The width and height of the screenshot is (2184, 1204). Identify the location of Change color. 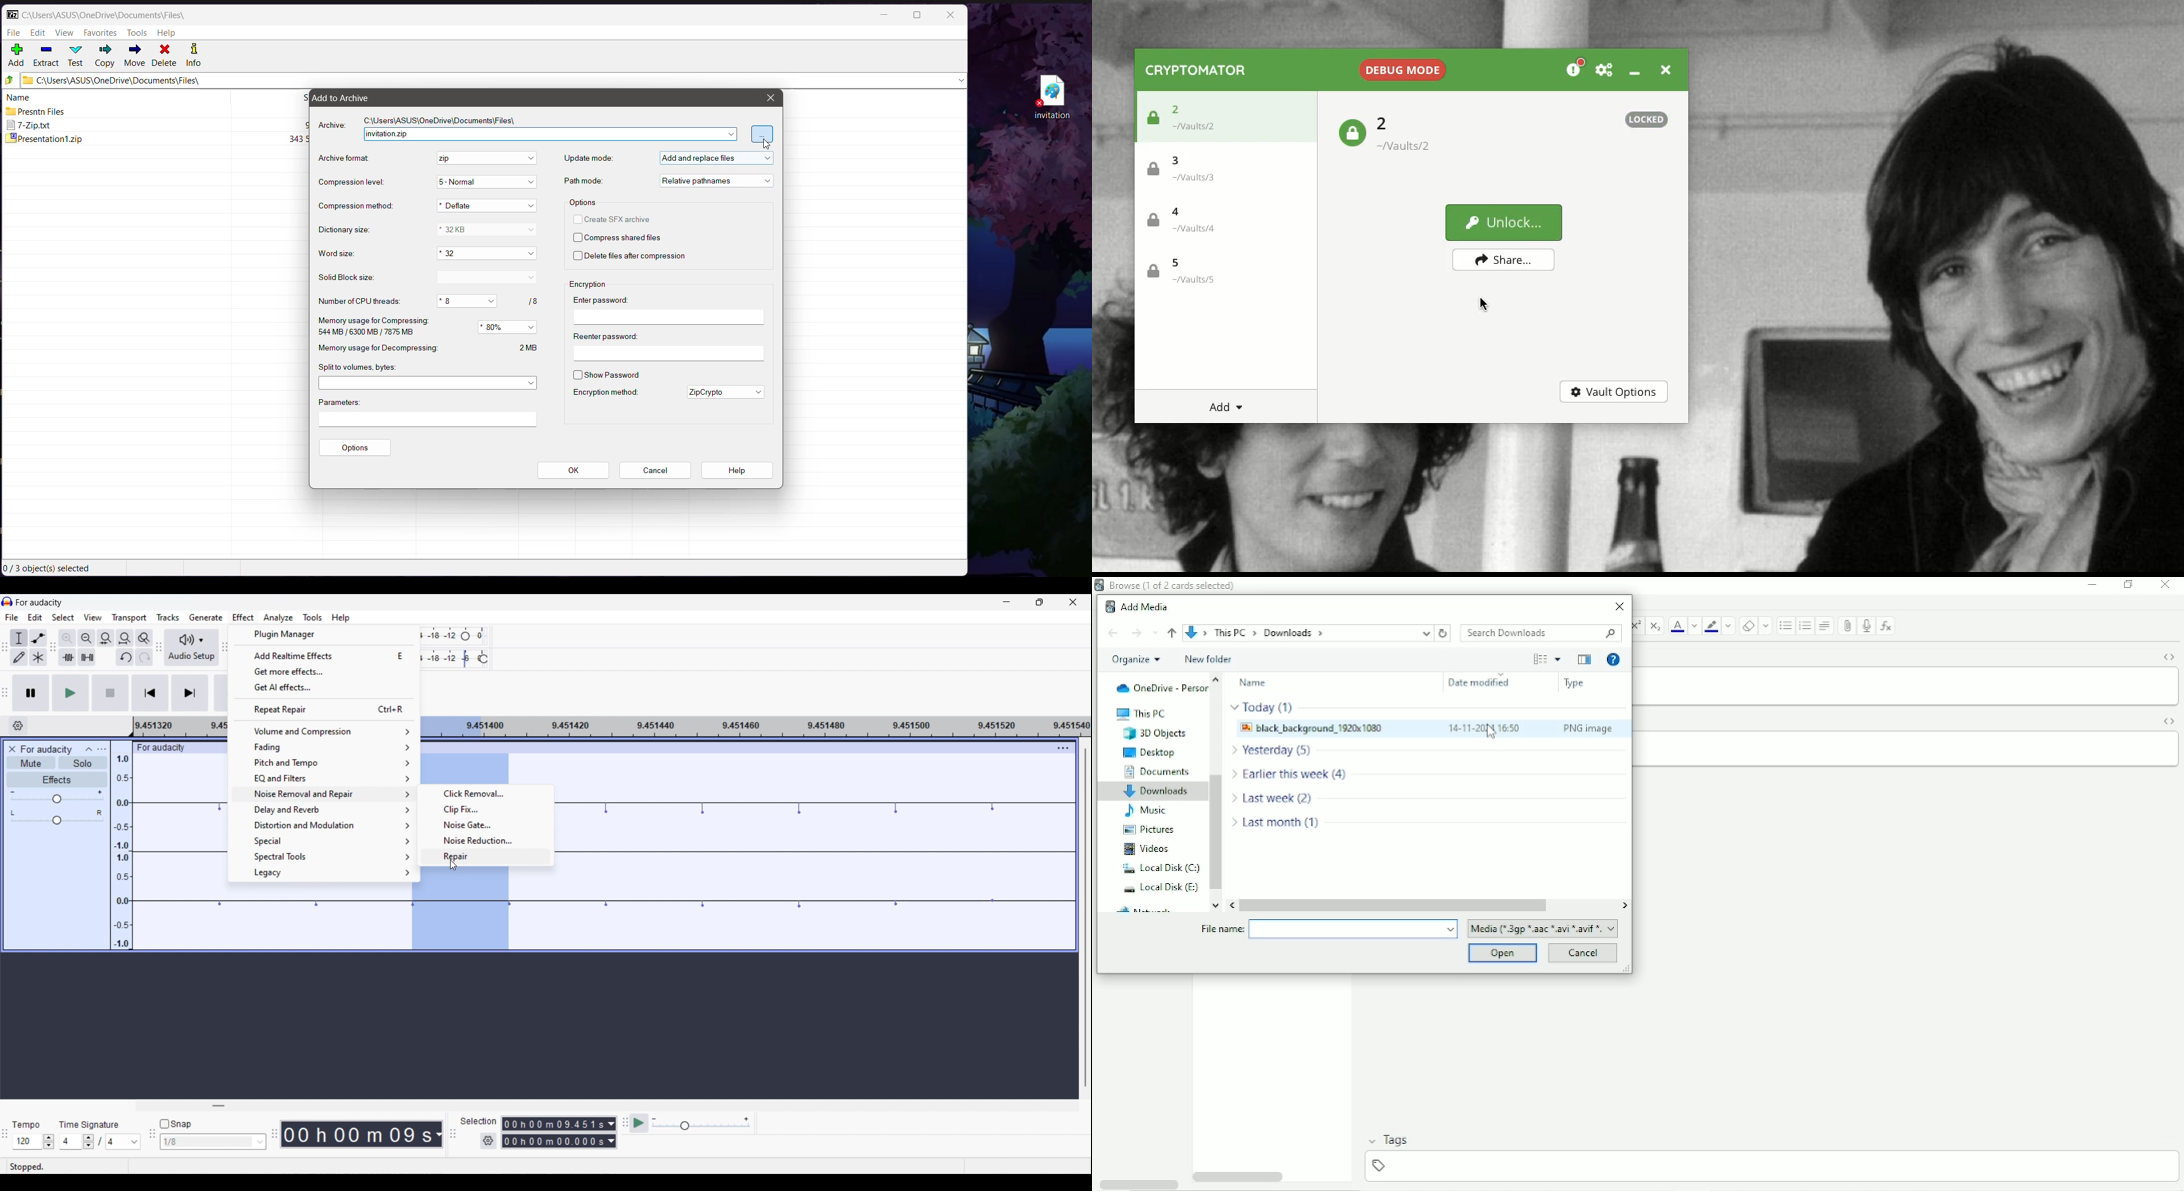
(1694, 626).